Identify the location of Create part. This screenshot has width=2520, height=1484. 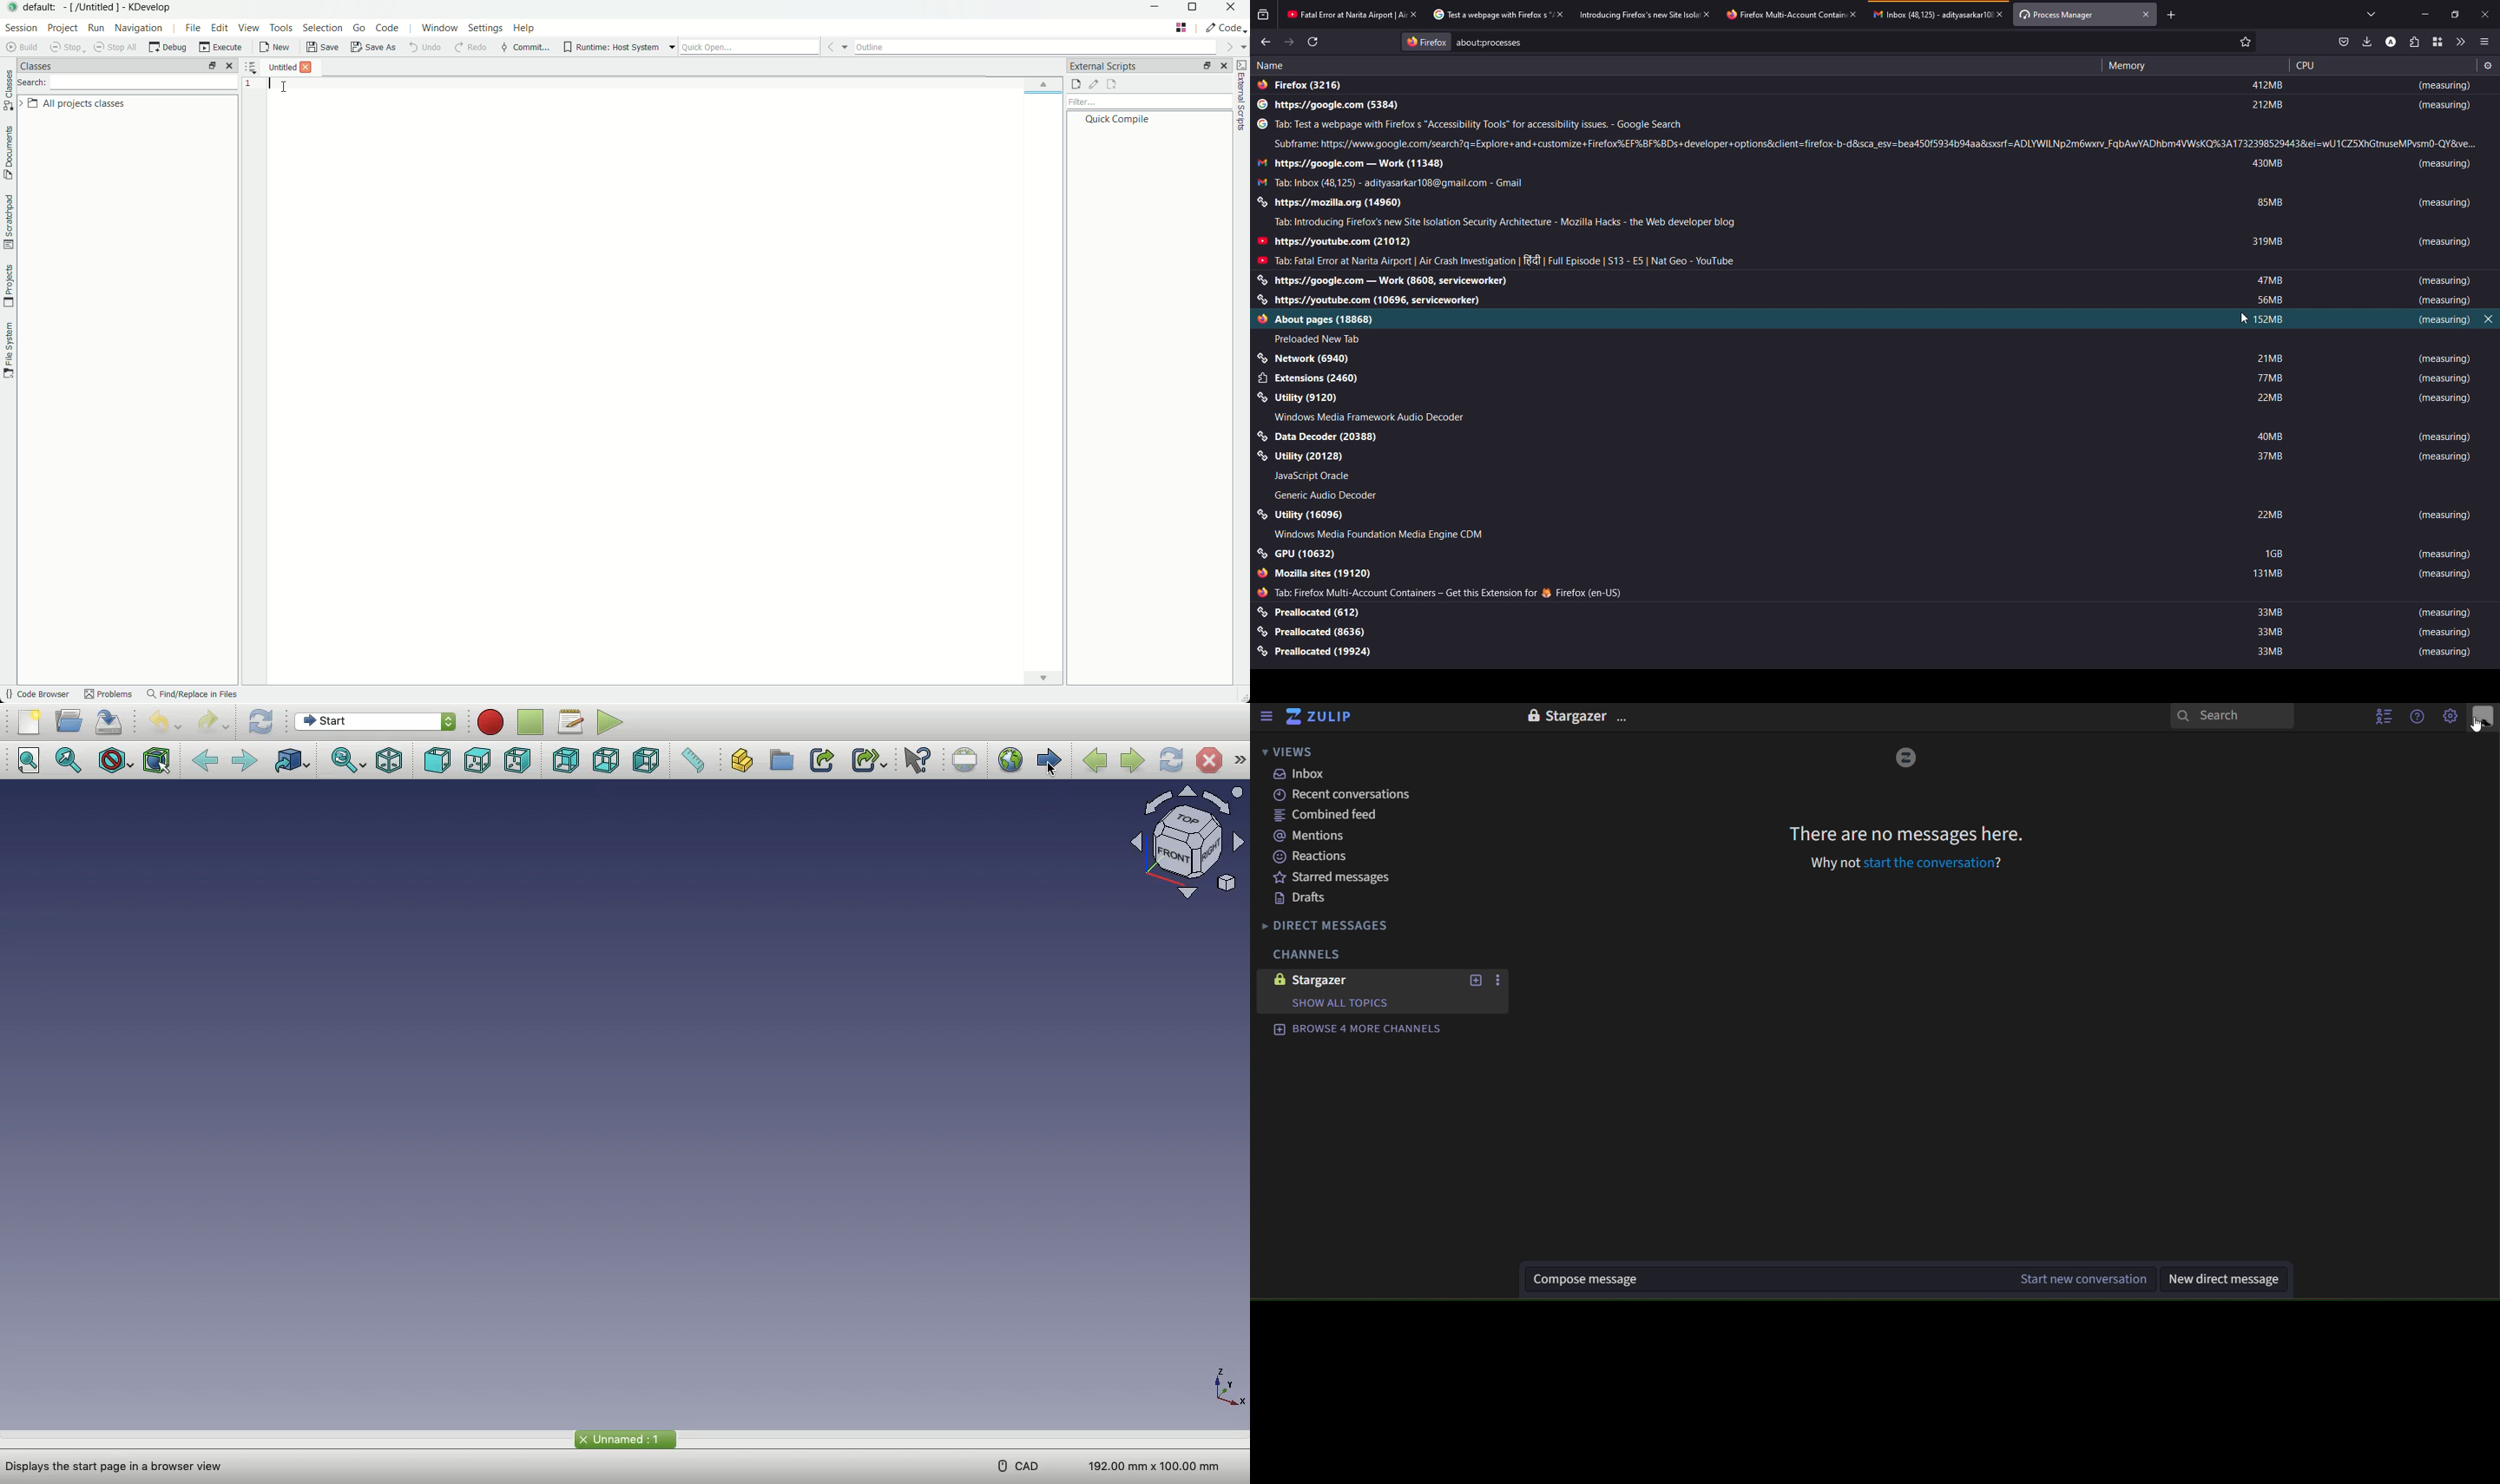
(747, 761).